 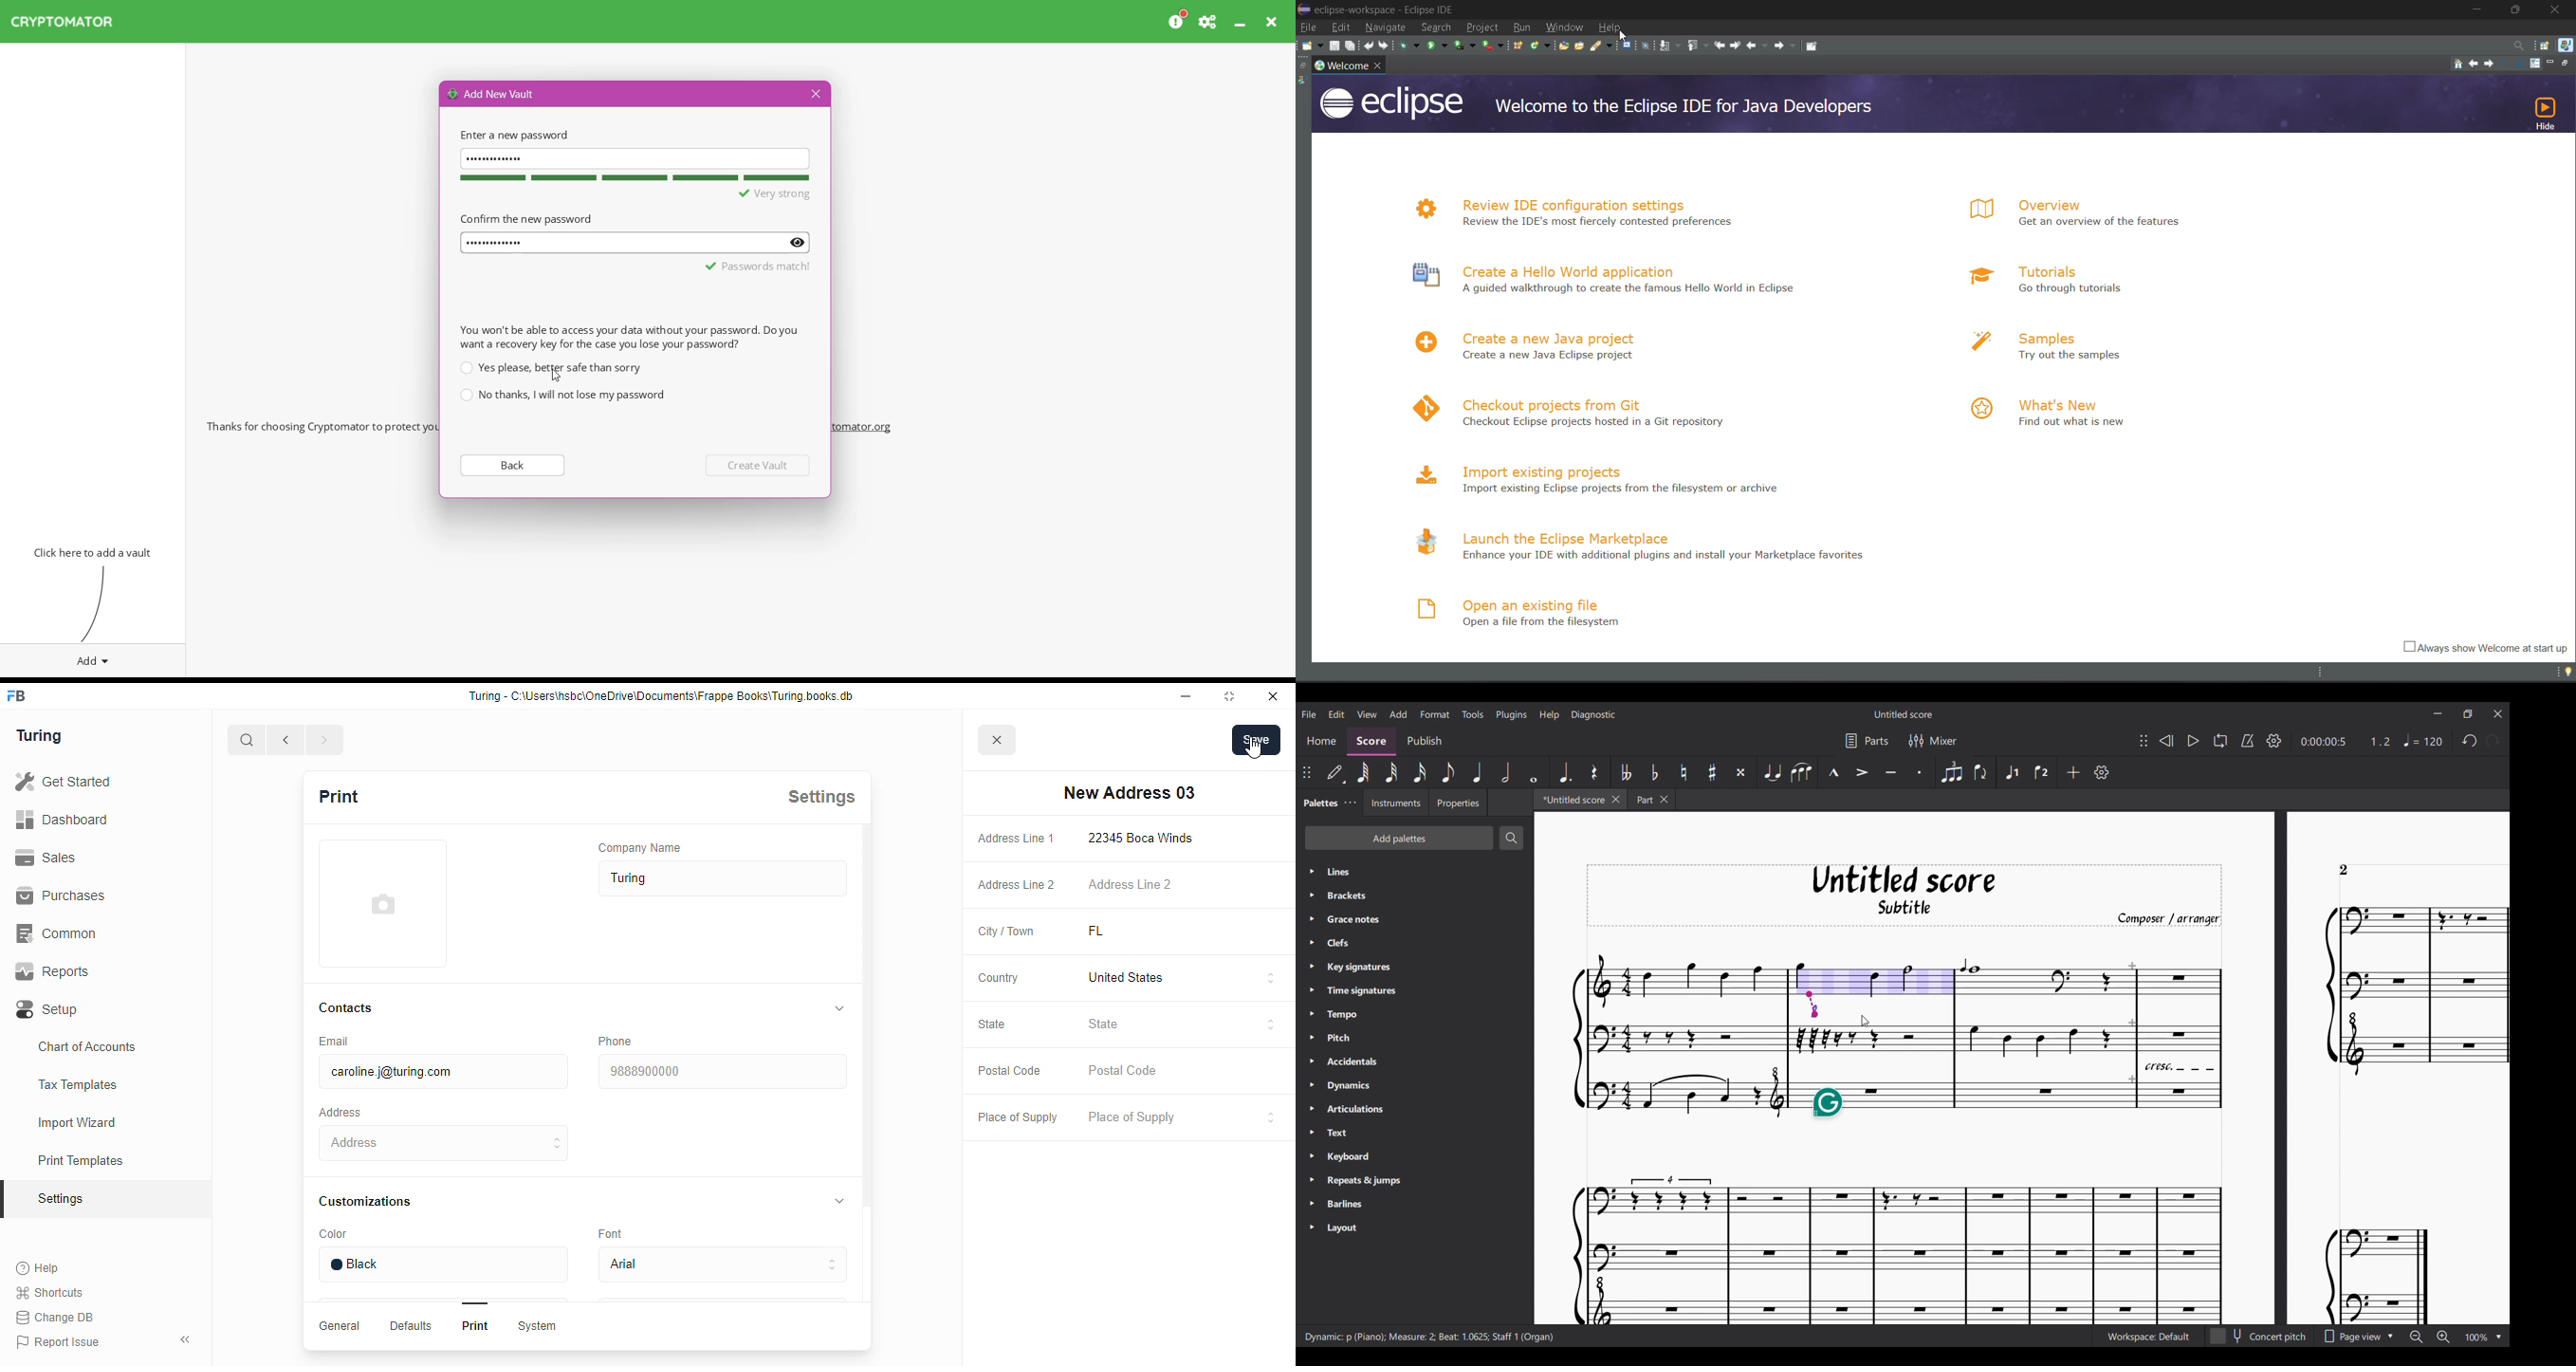 What do you see at coordinates (2148, 1336) in the screenshot?
I see `Current workspace setting` at bounding box center [2148, 1336].